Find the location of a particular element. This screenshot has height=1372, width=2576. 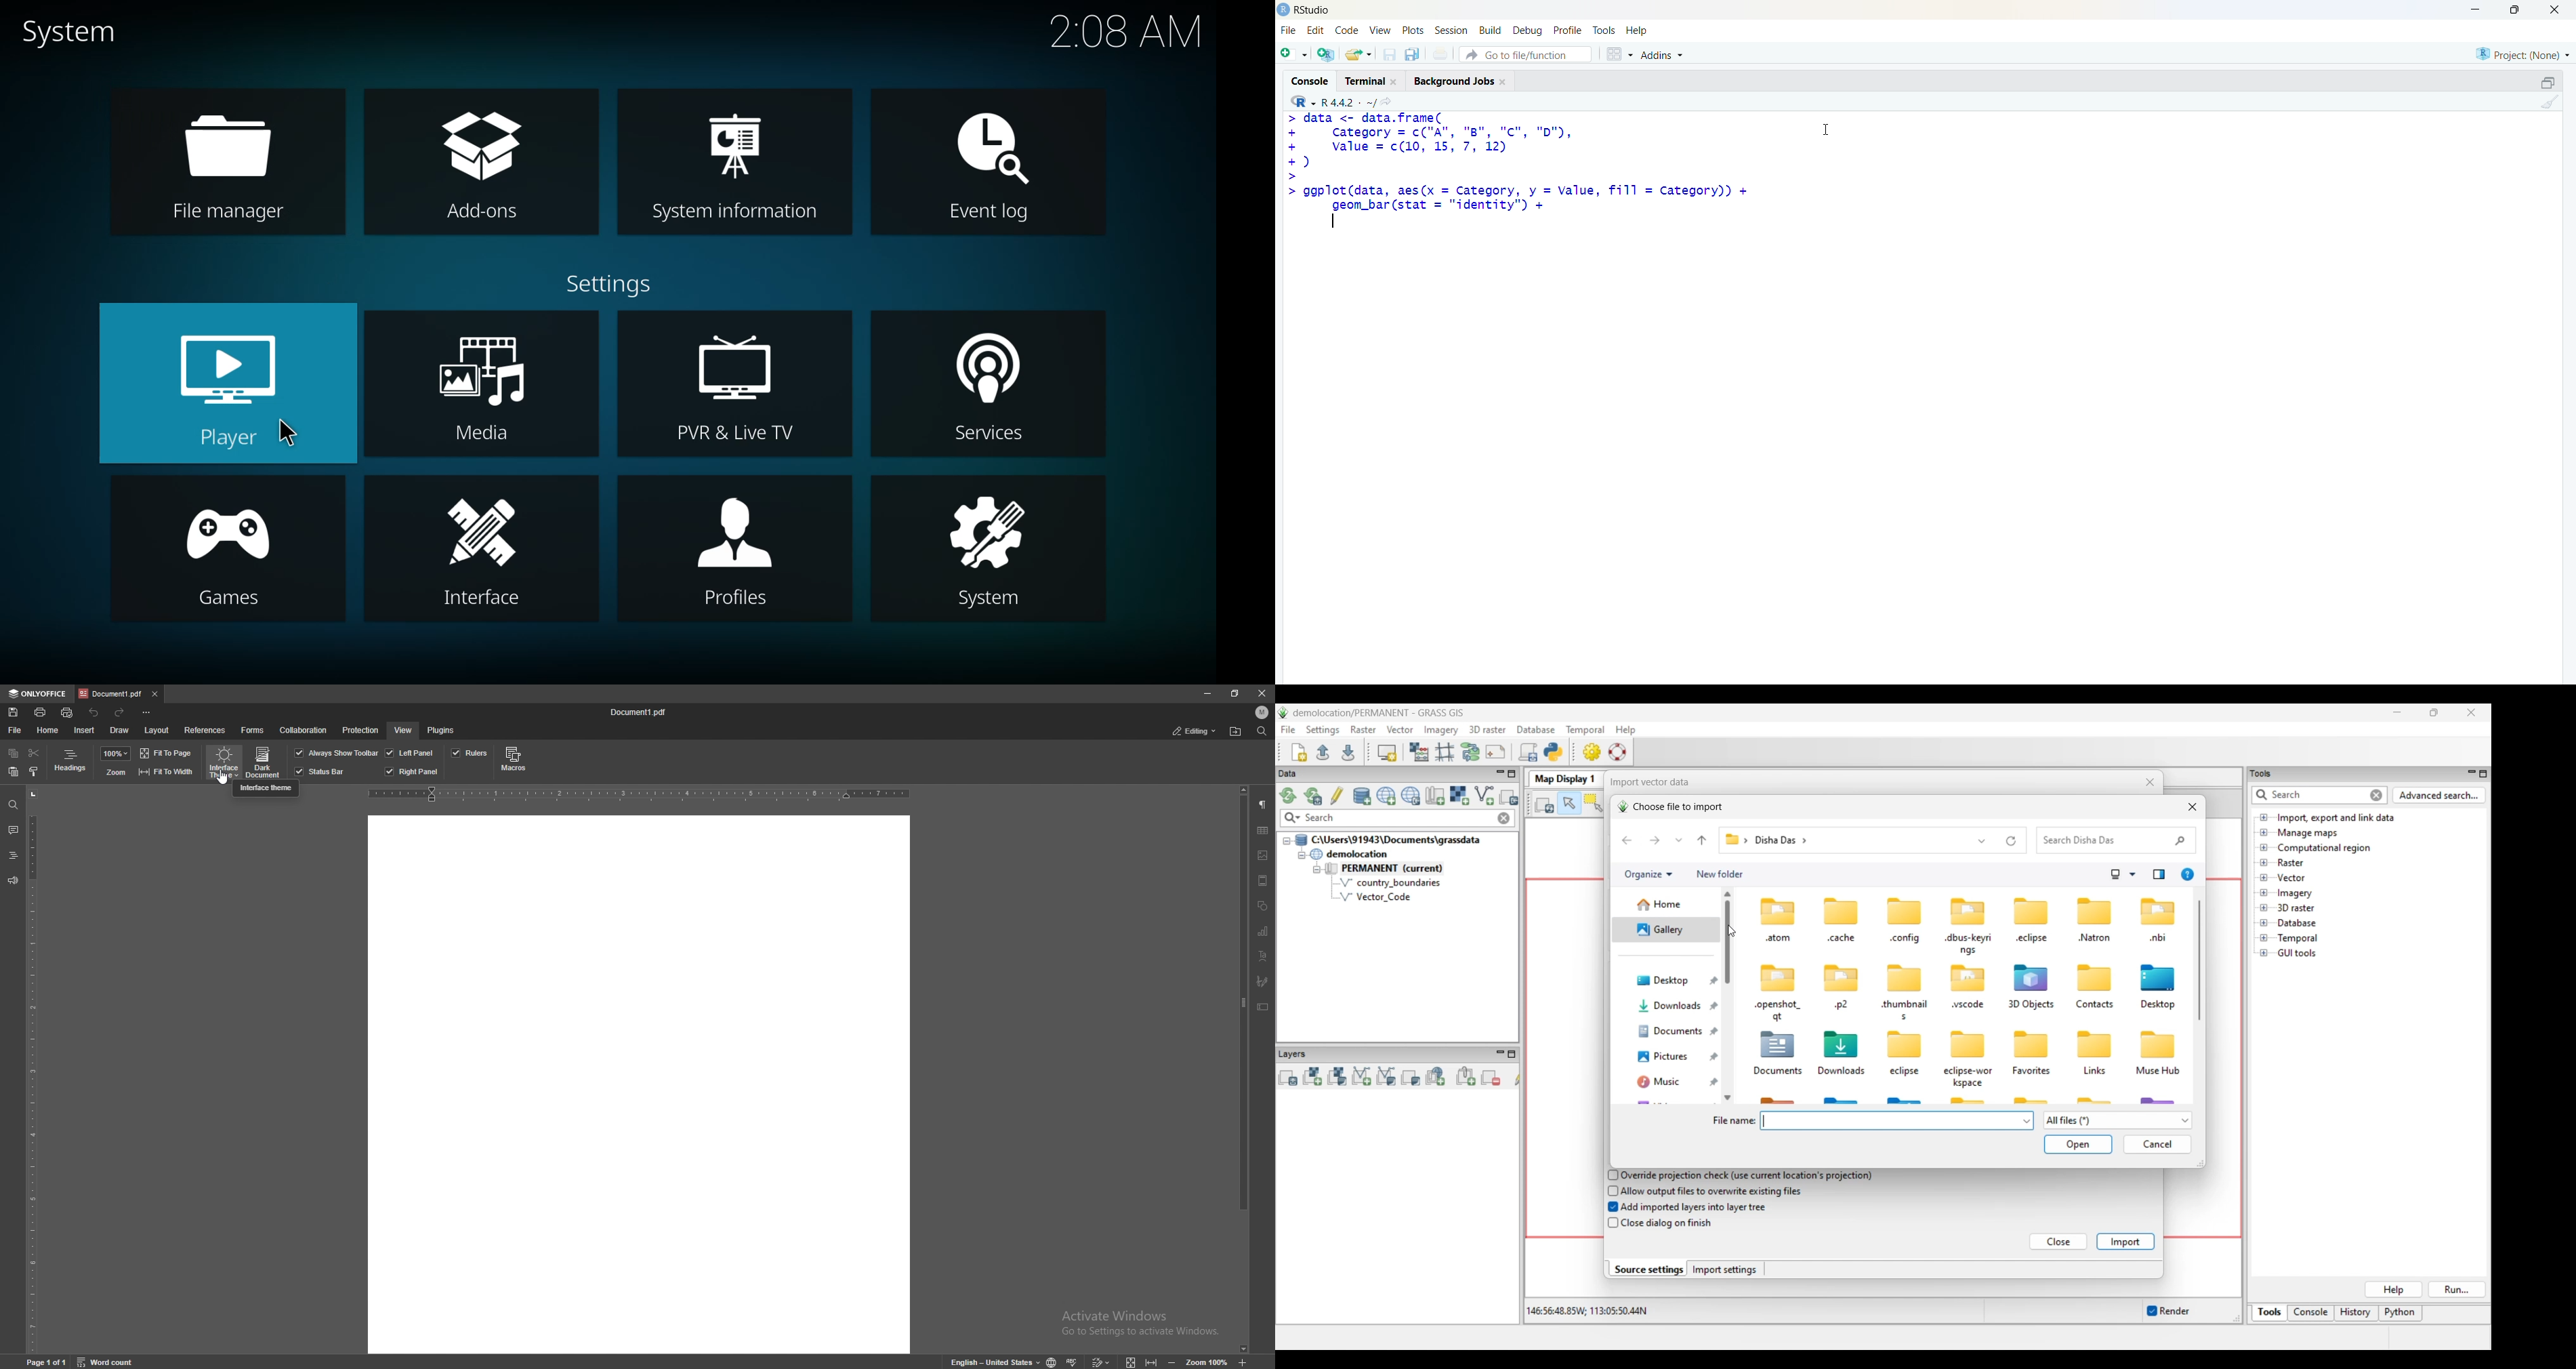

View is located at coordinates (1381, 30).